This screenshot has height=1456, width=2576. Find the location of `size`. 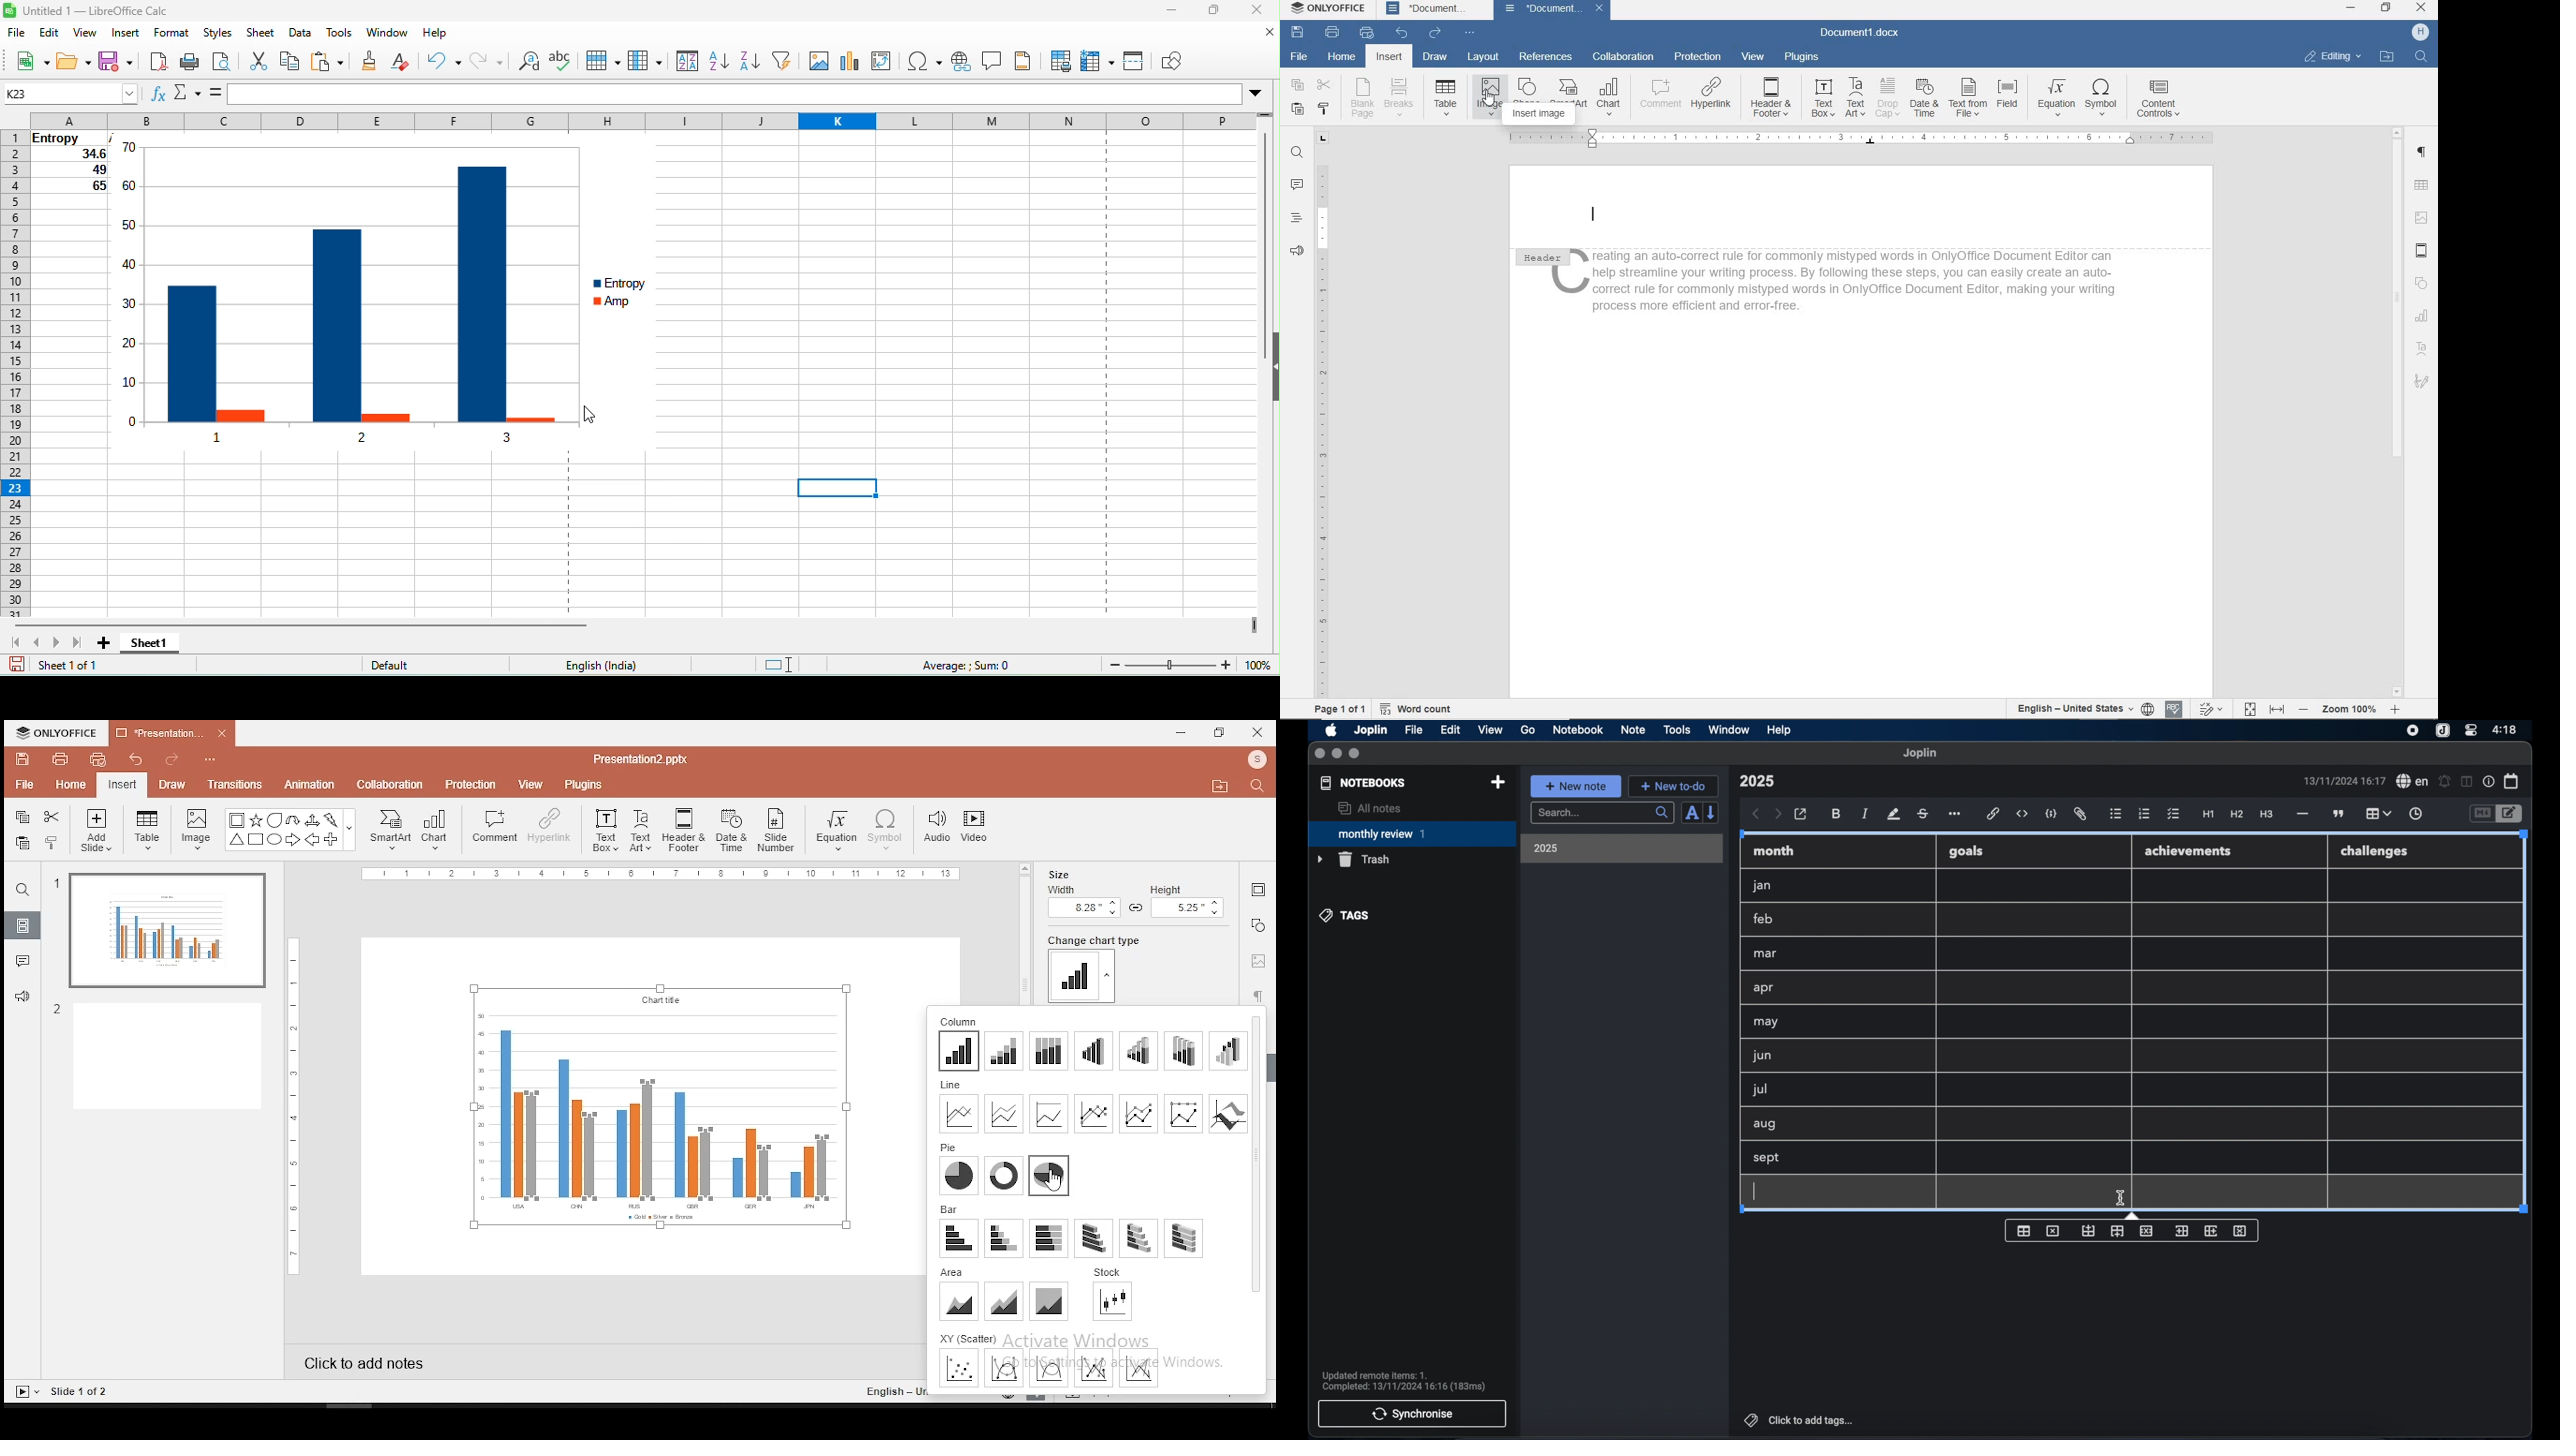

size is located at coordinates (1063, 873).